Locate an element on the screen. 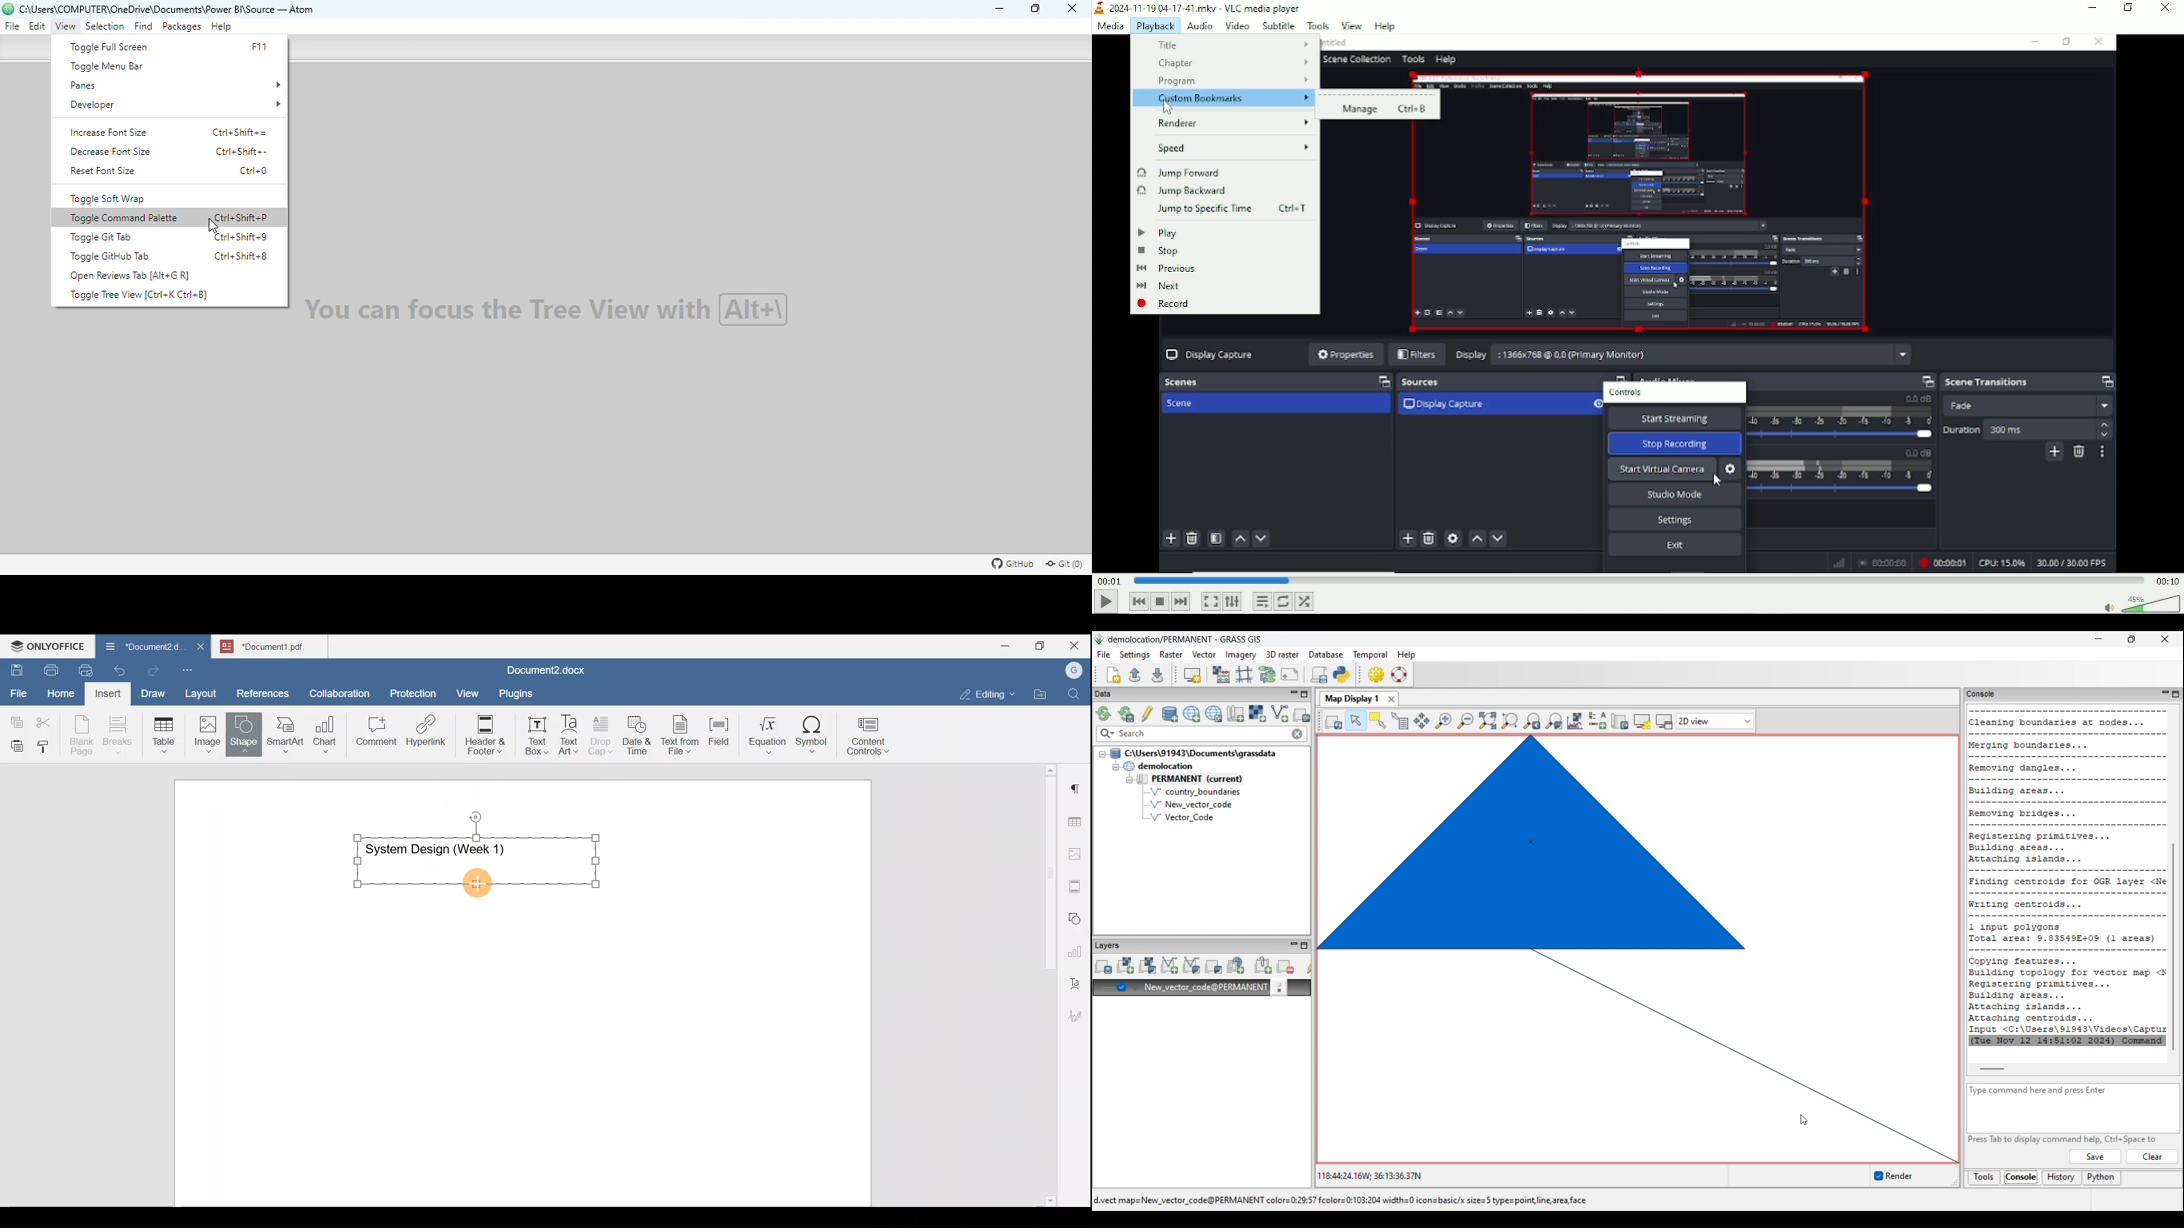  Open file location is located at coordinates (1043, 695).